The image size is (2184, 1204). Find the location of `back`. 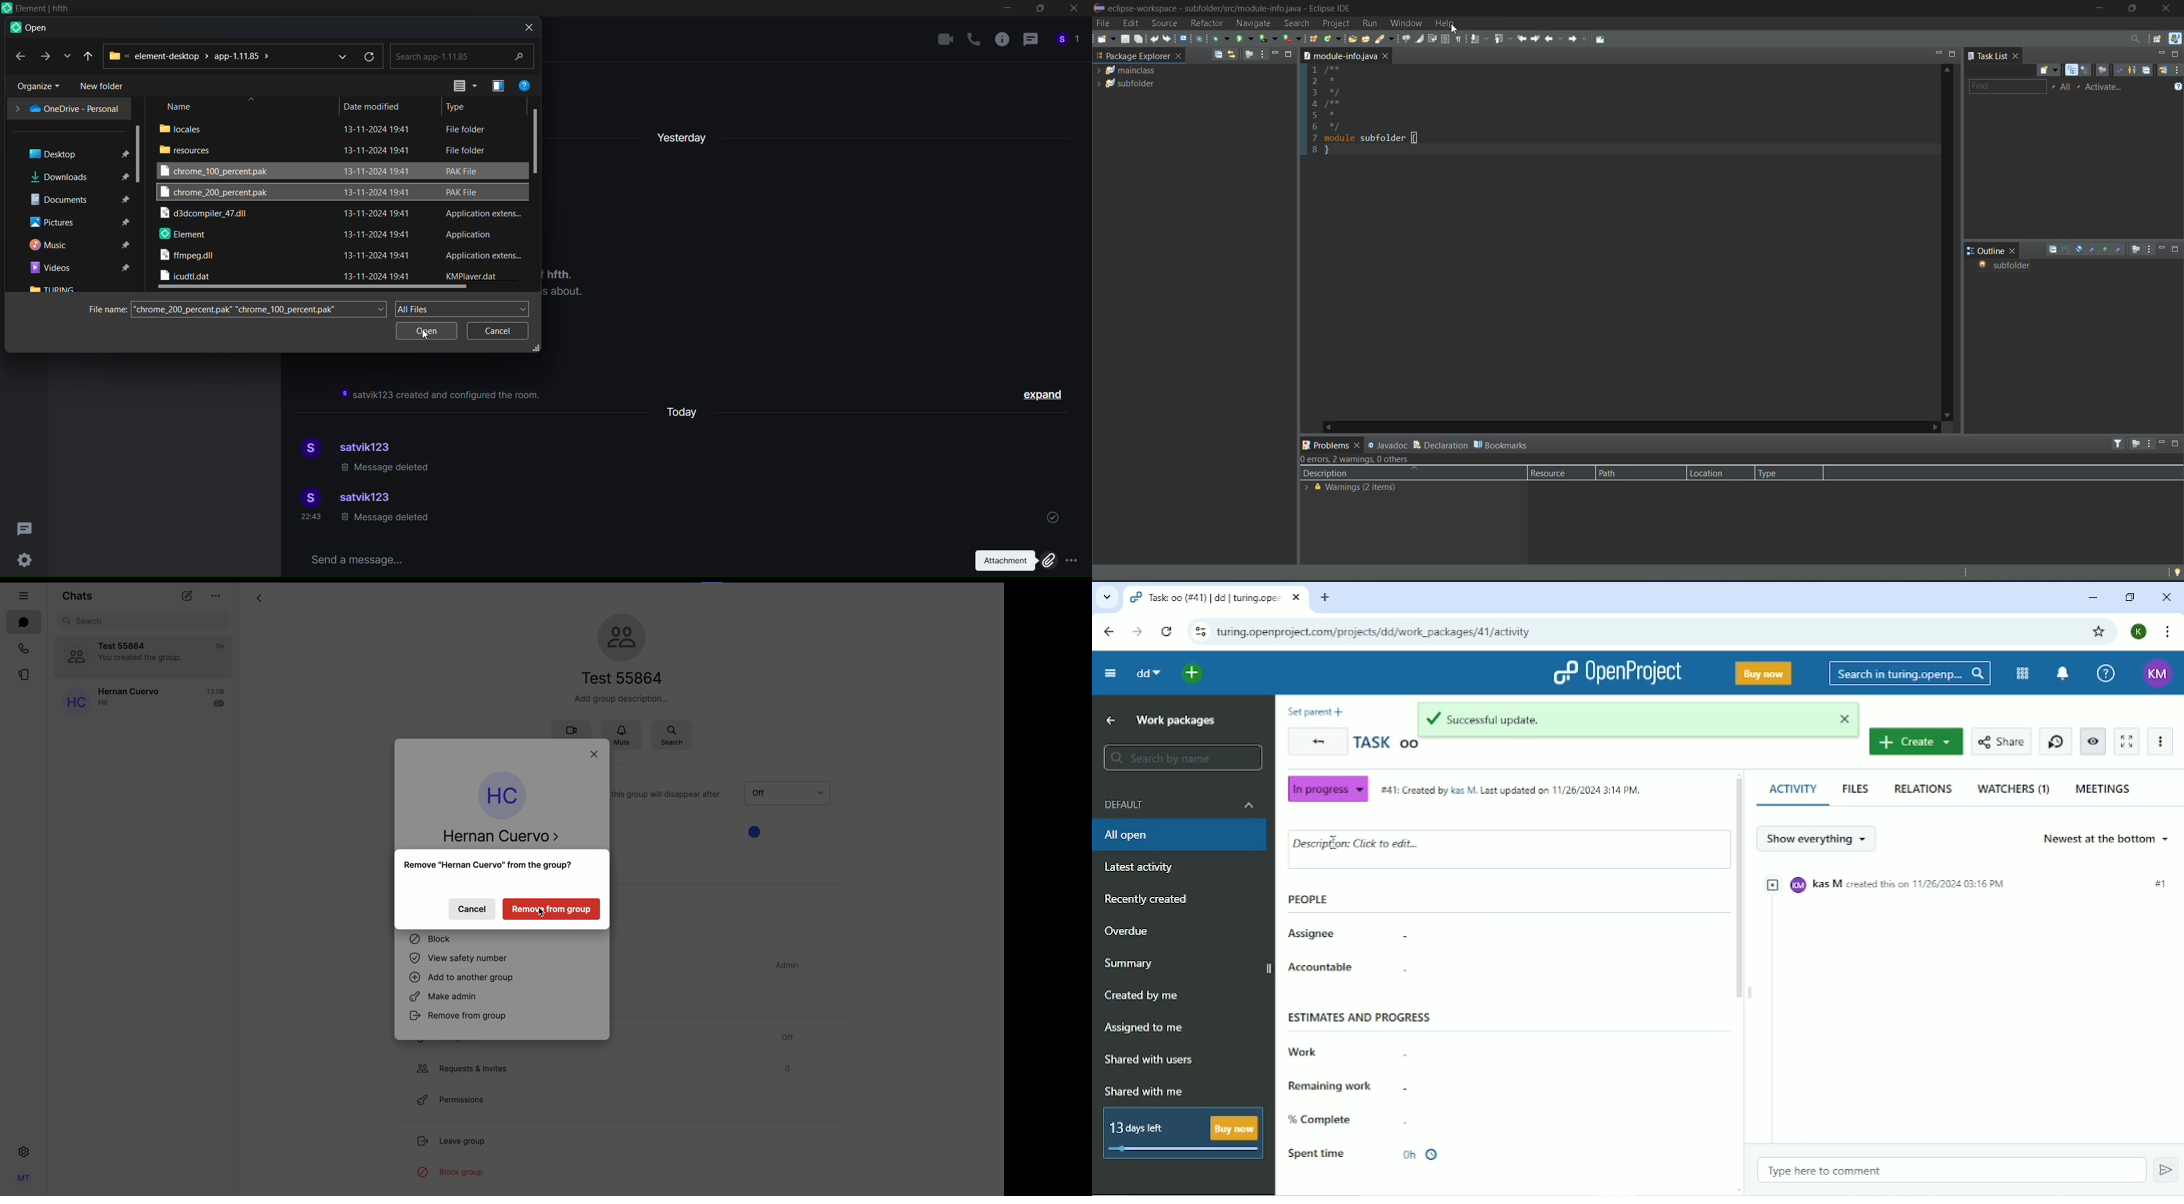

back is located at coordinates (1553, 40).